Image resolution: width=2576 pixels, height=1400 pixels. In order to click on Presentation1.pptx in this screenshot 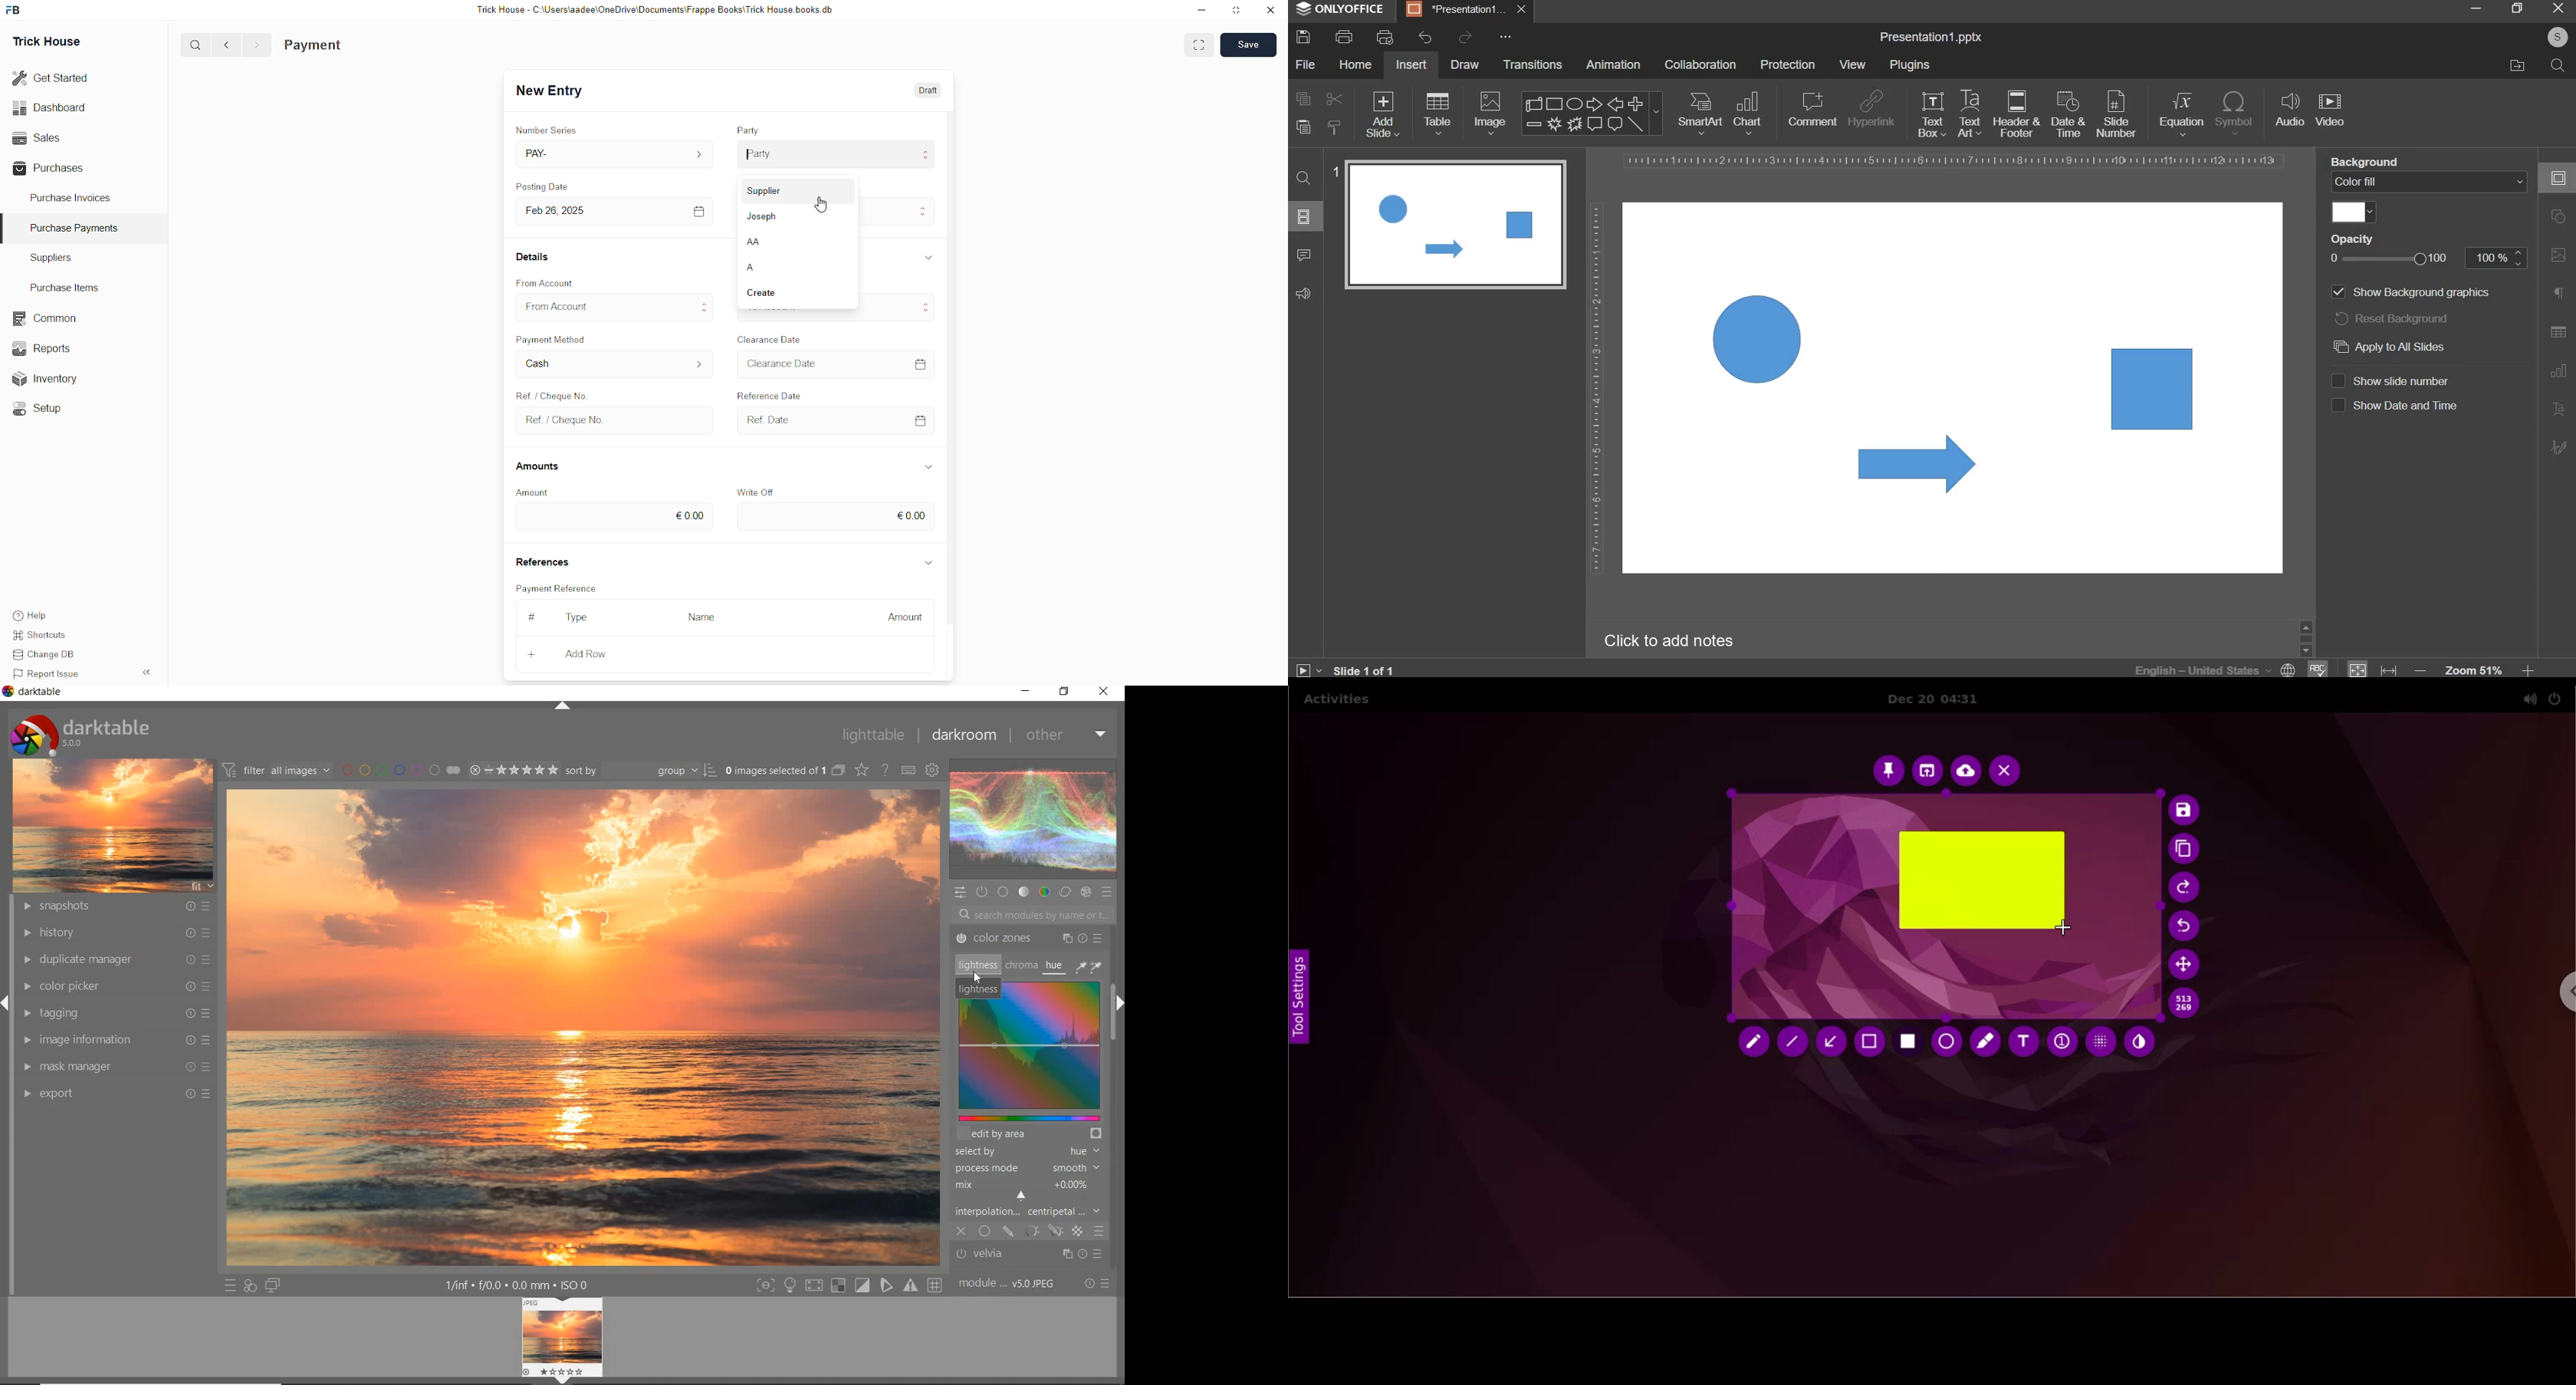, I will do `click(1931, 38)`.